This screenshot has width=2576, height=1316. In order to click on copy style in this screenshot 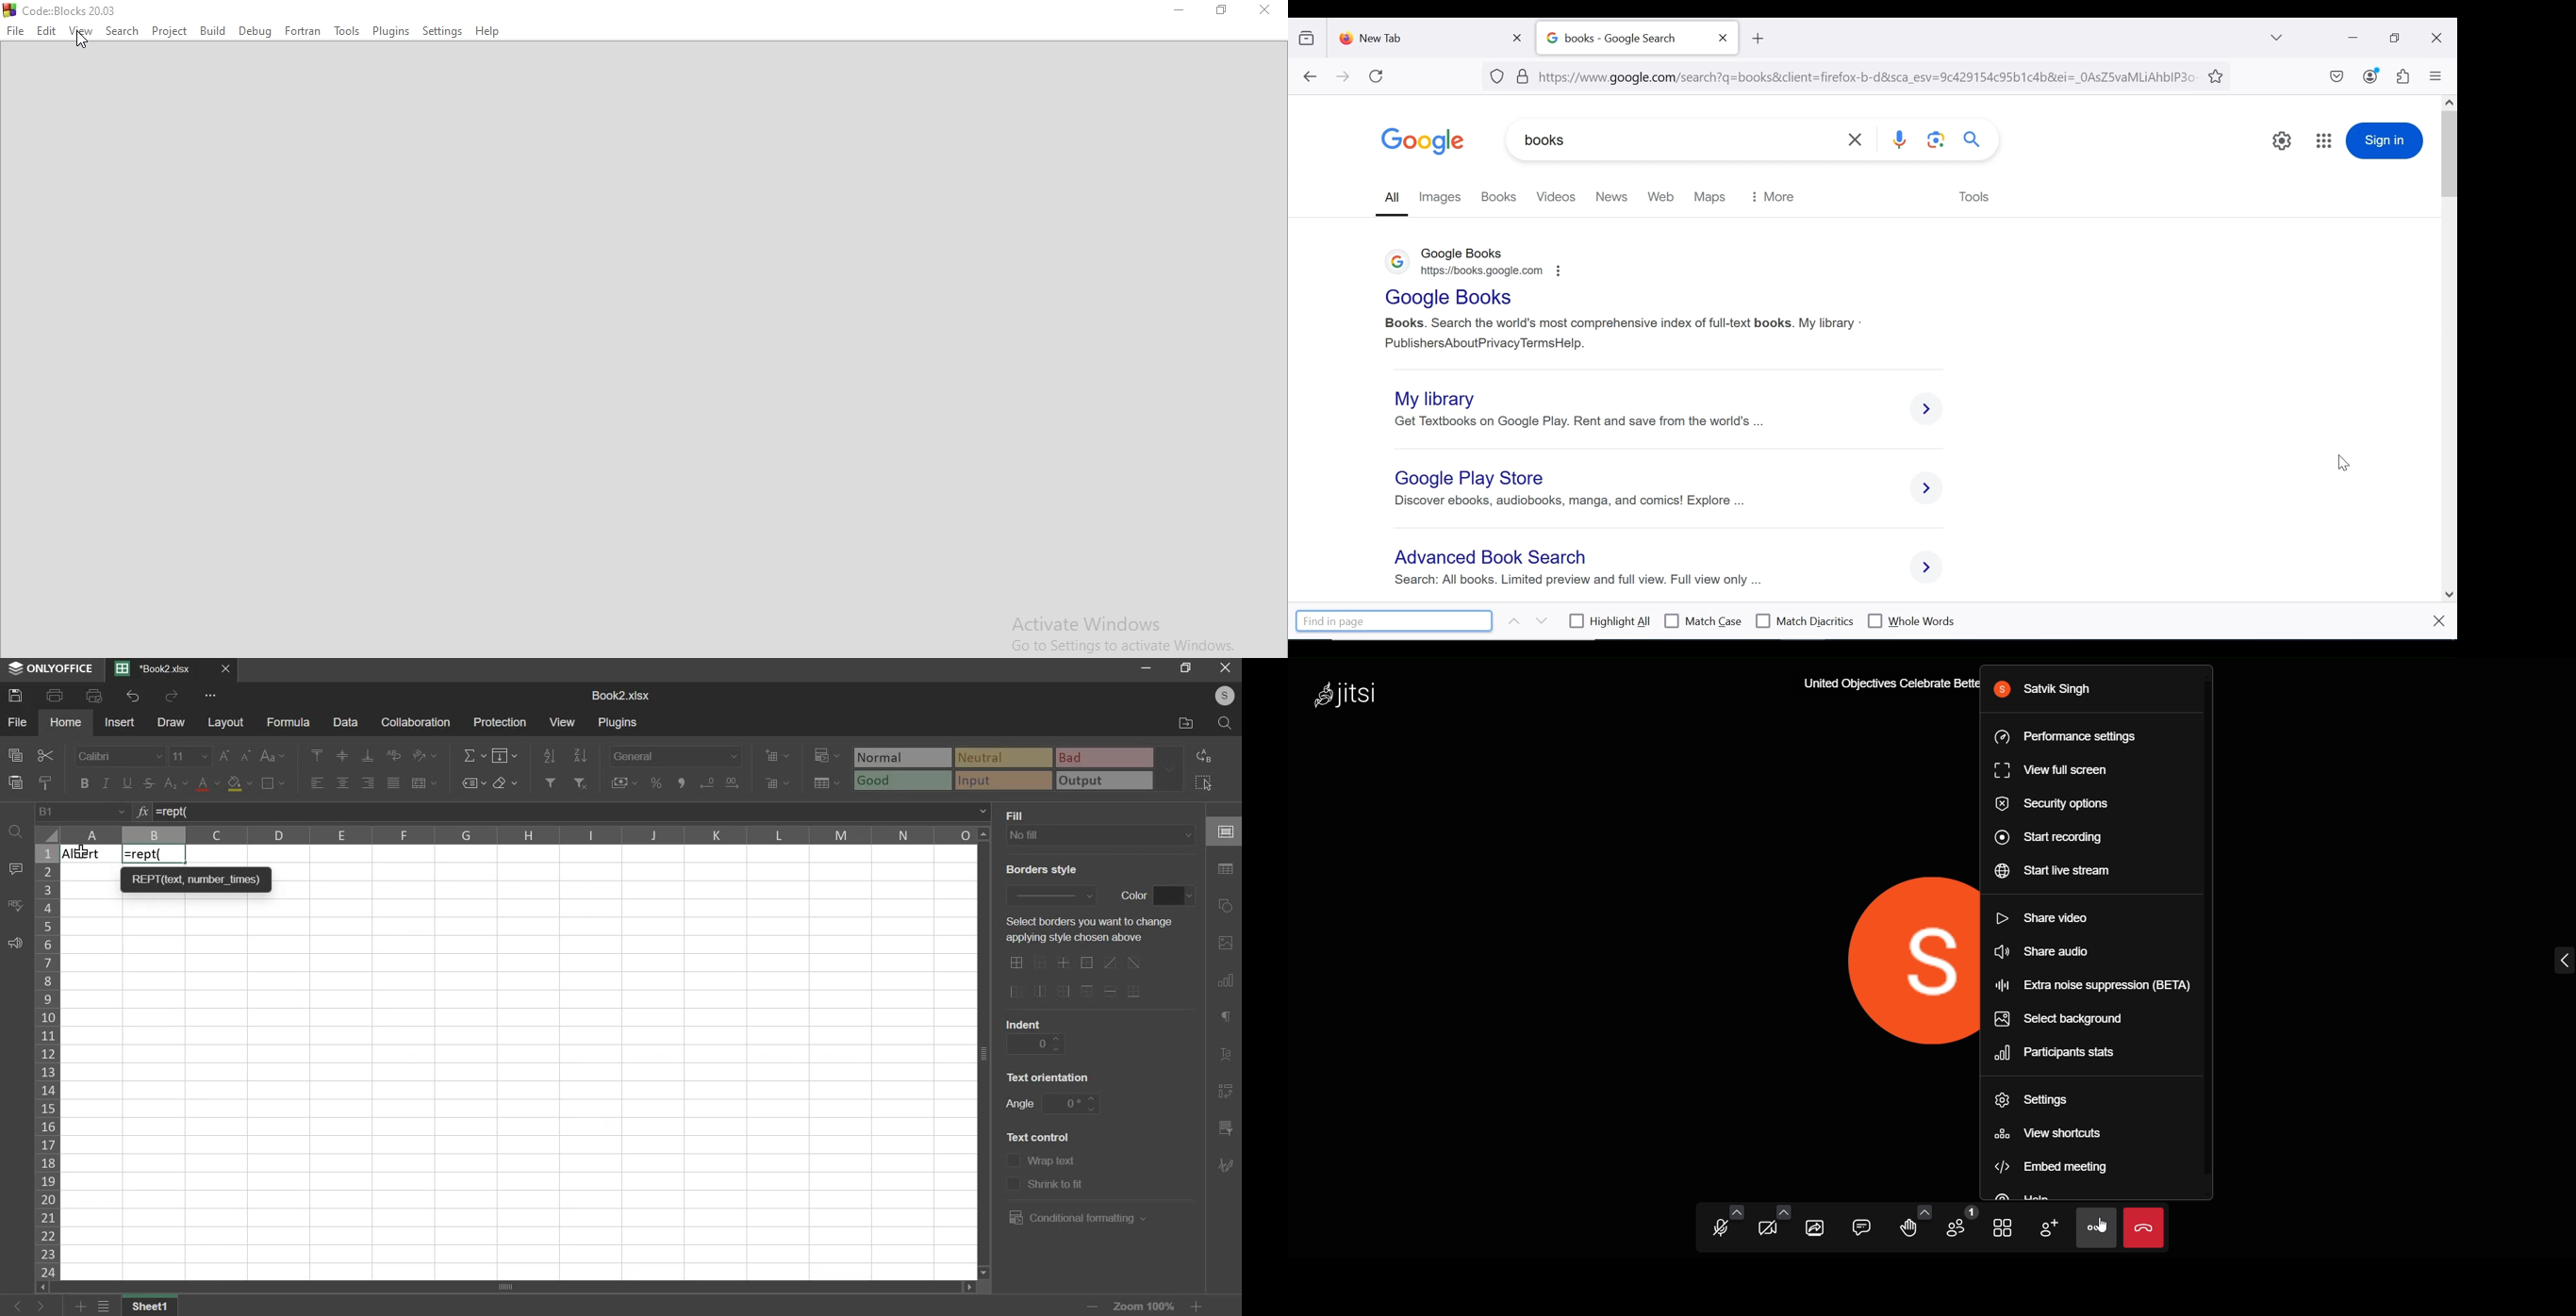, I will do `click(44, 782)`.